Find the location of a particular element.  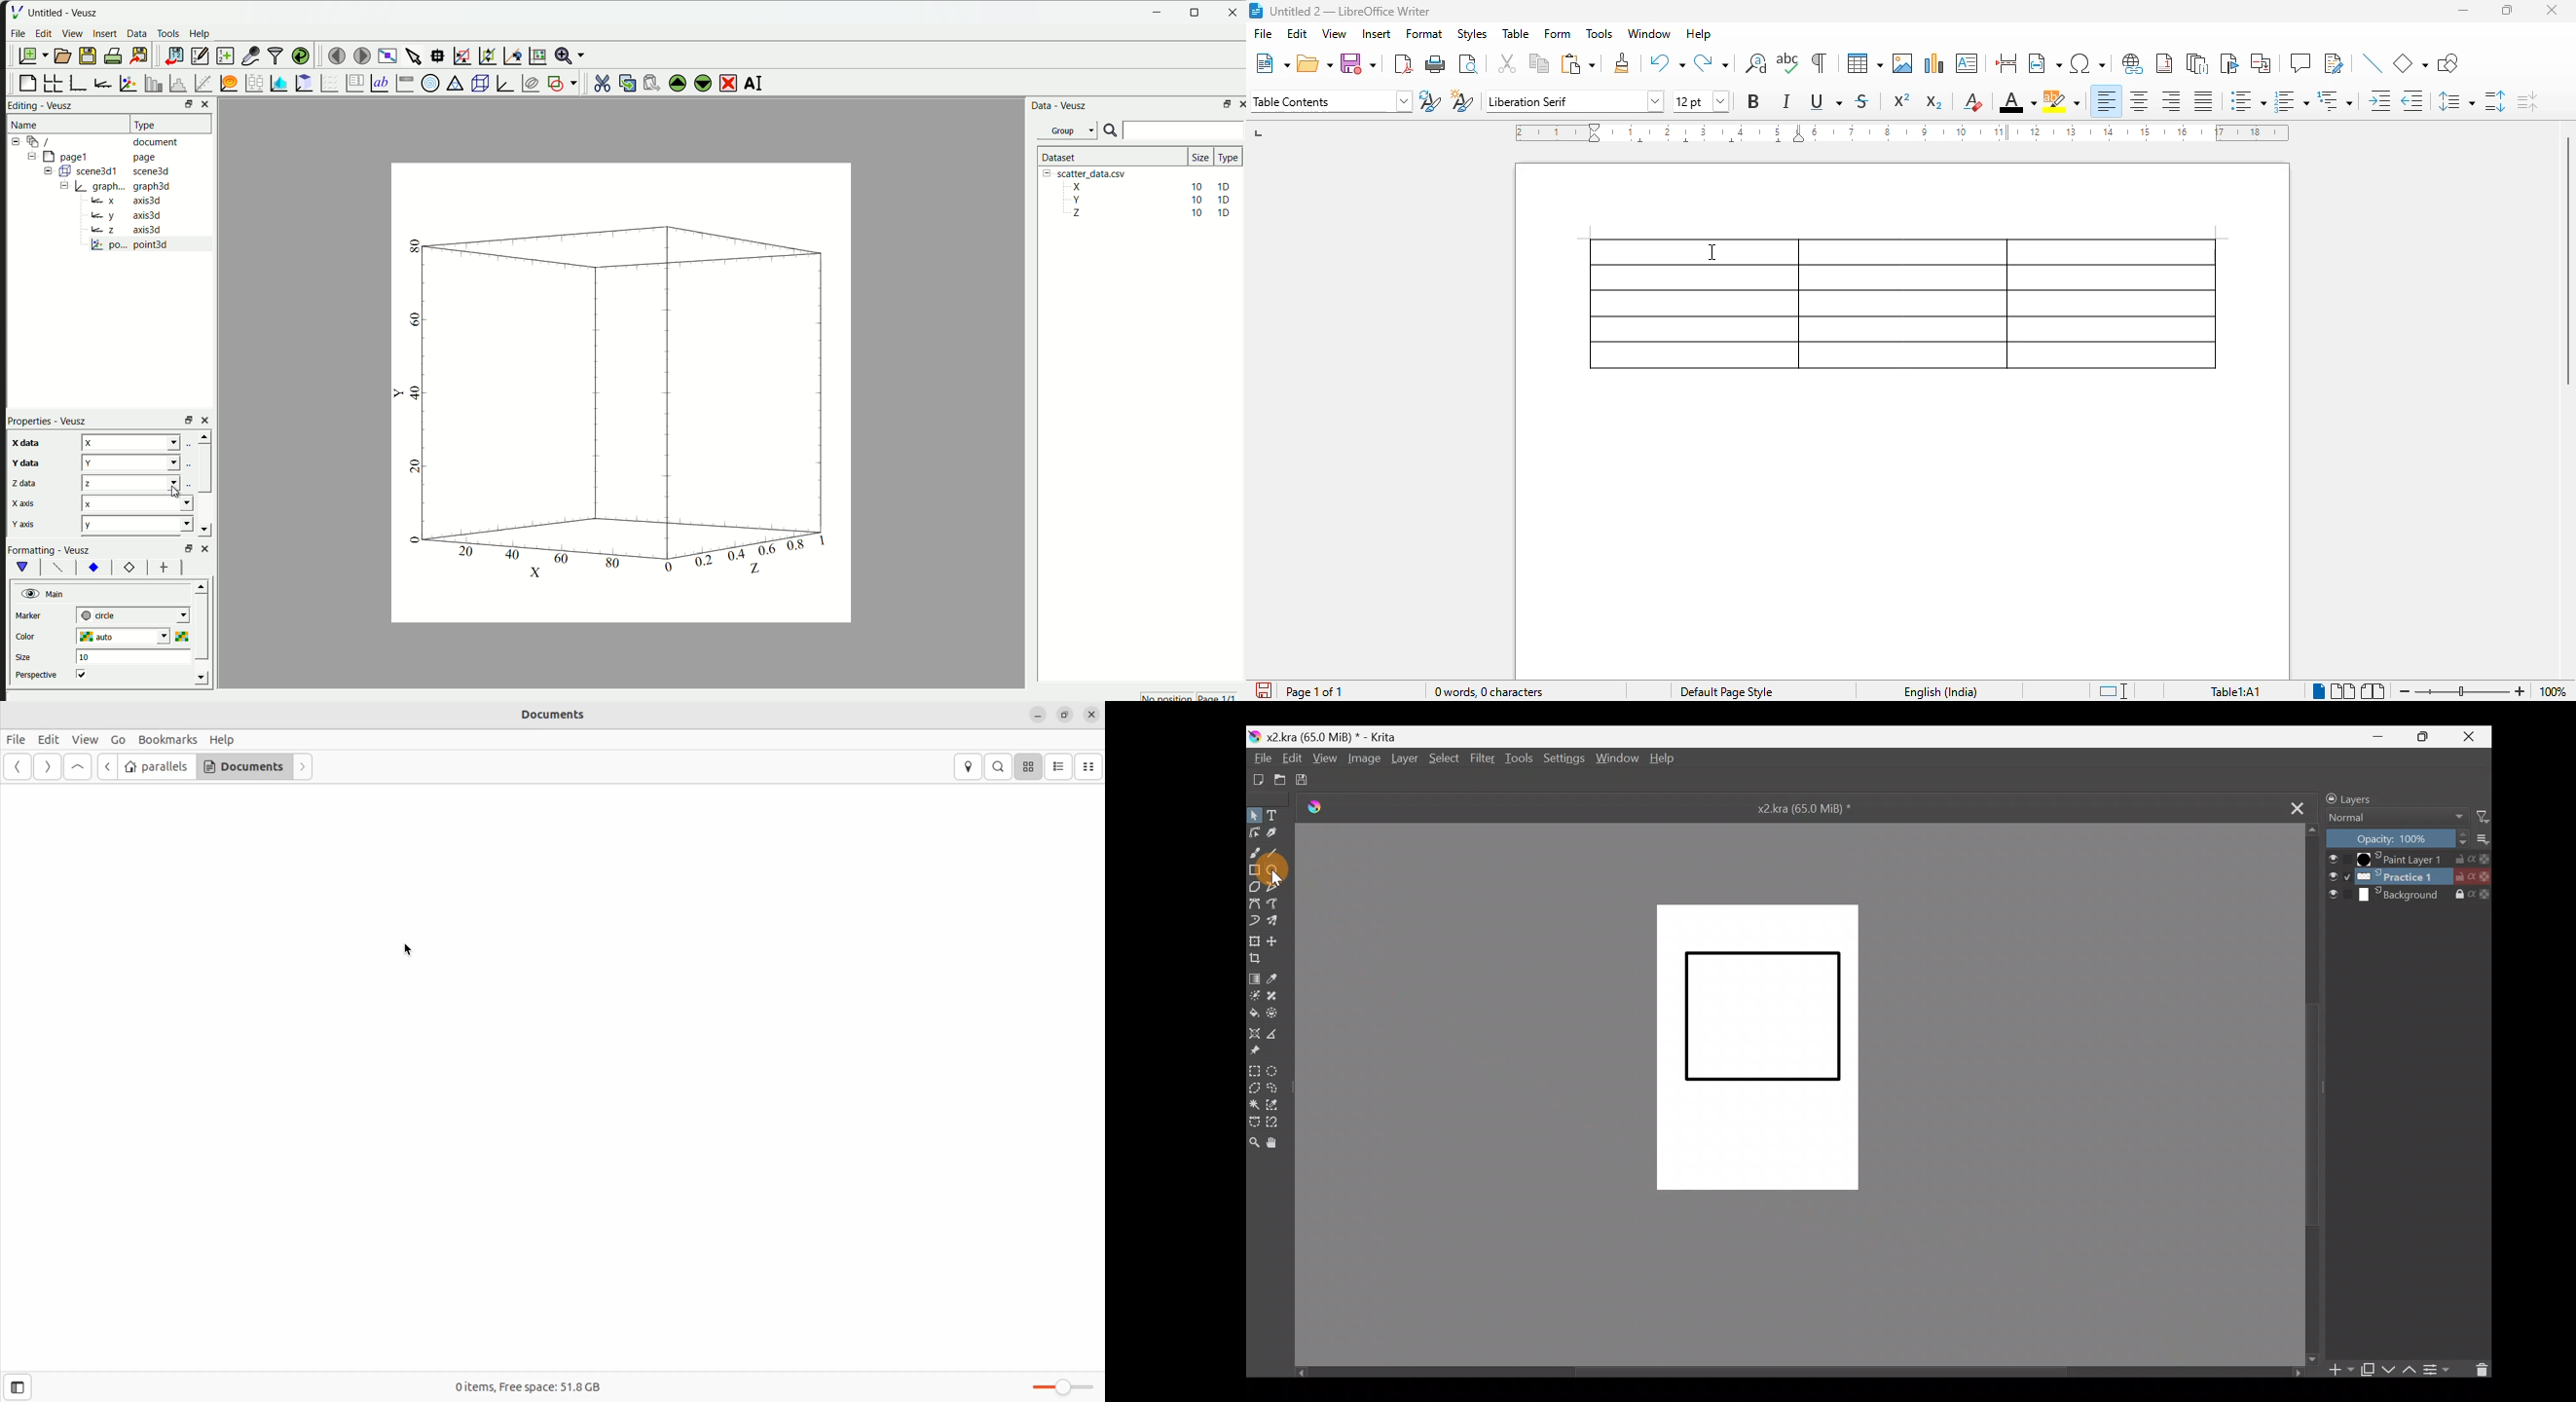

Default page style is located at coordinates (1726, 691).